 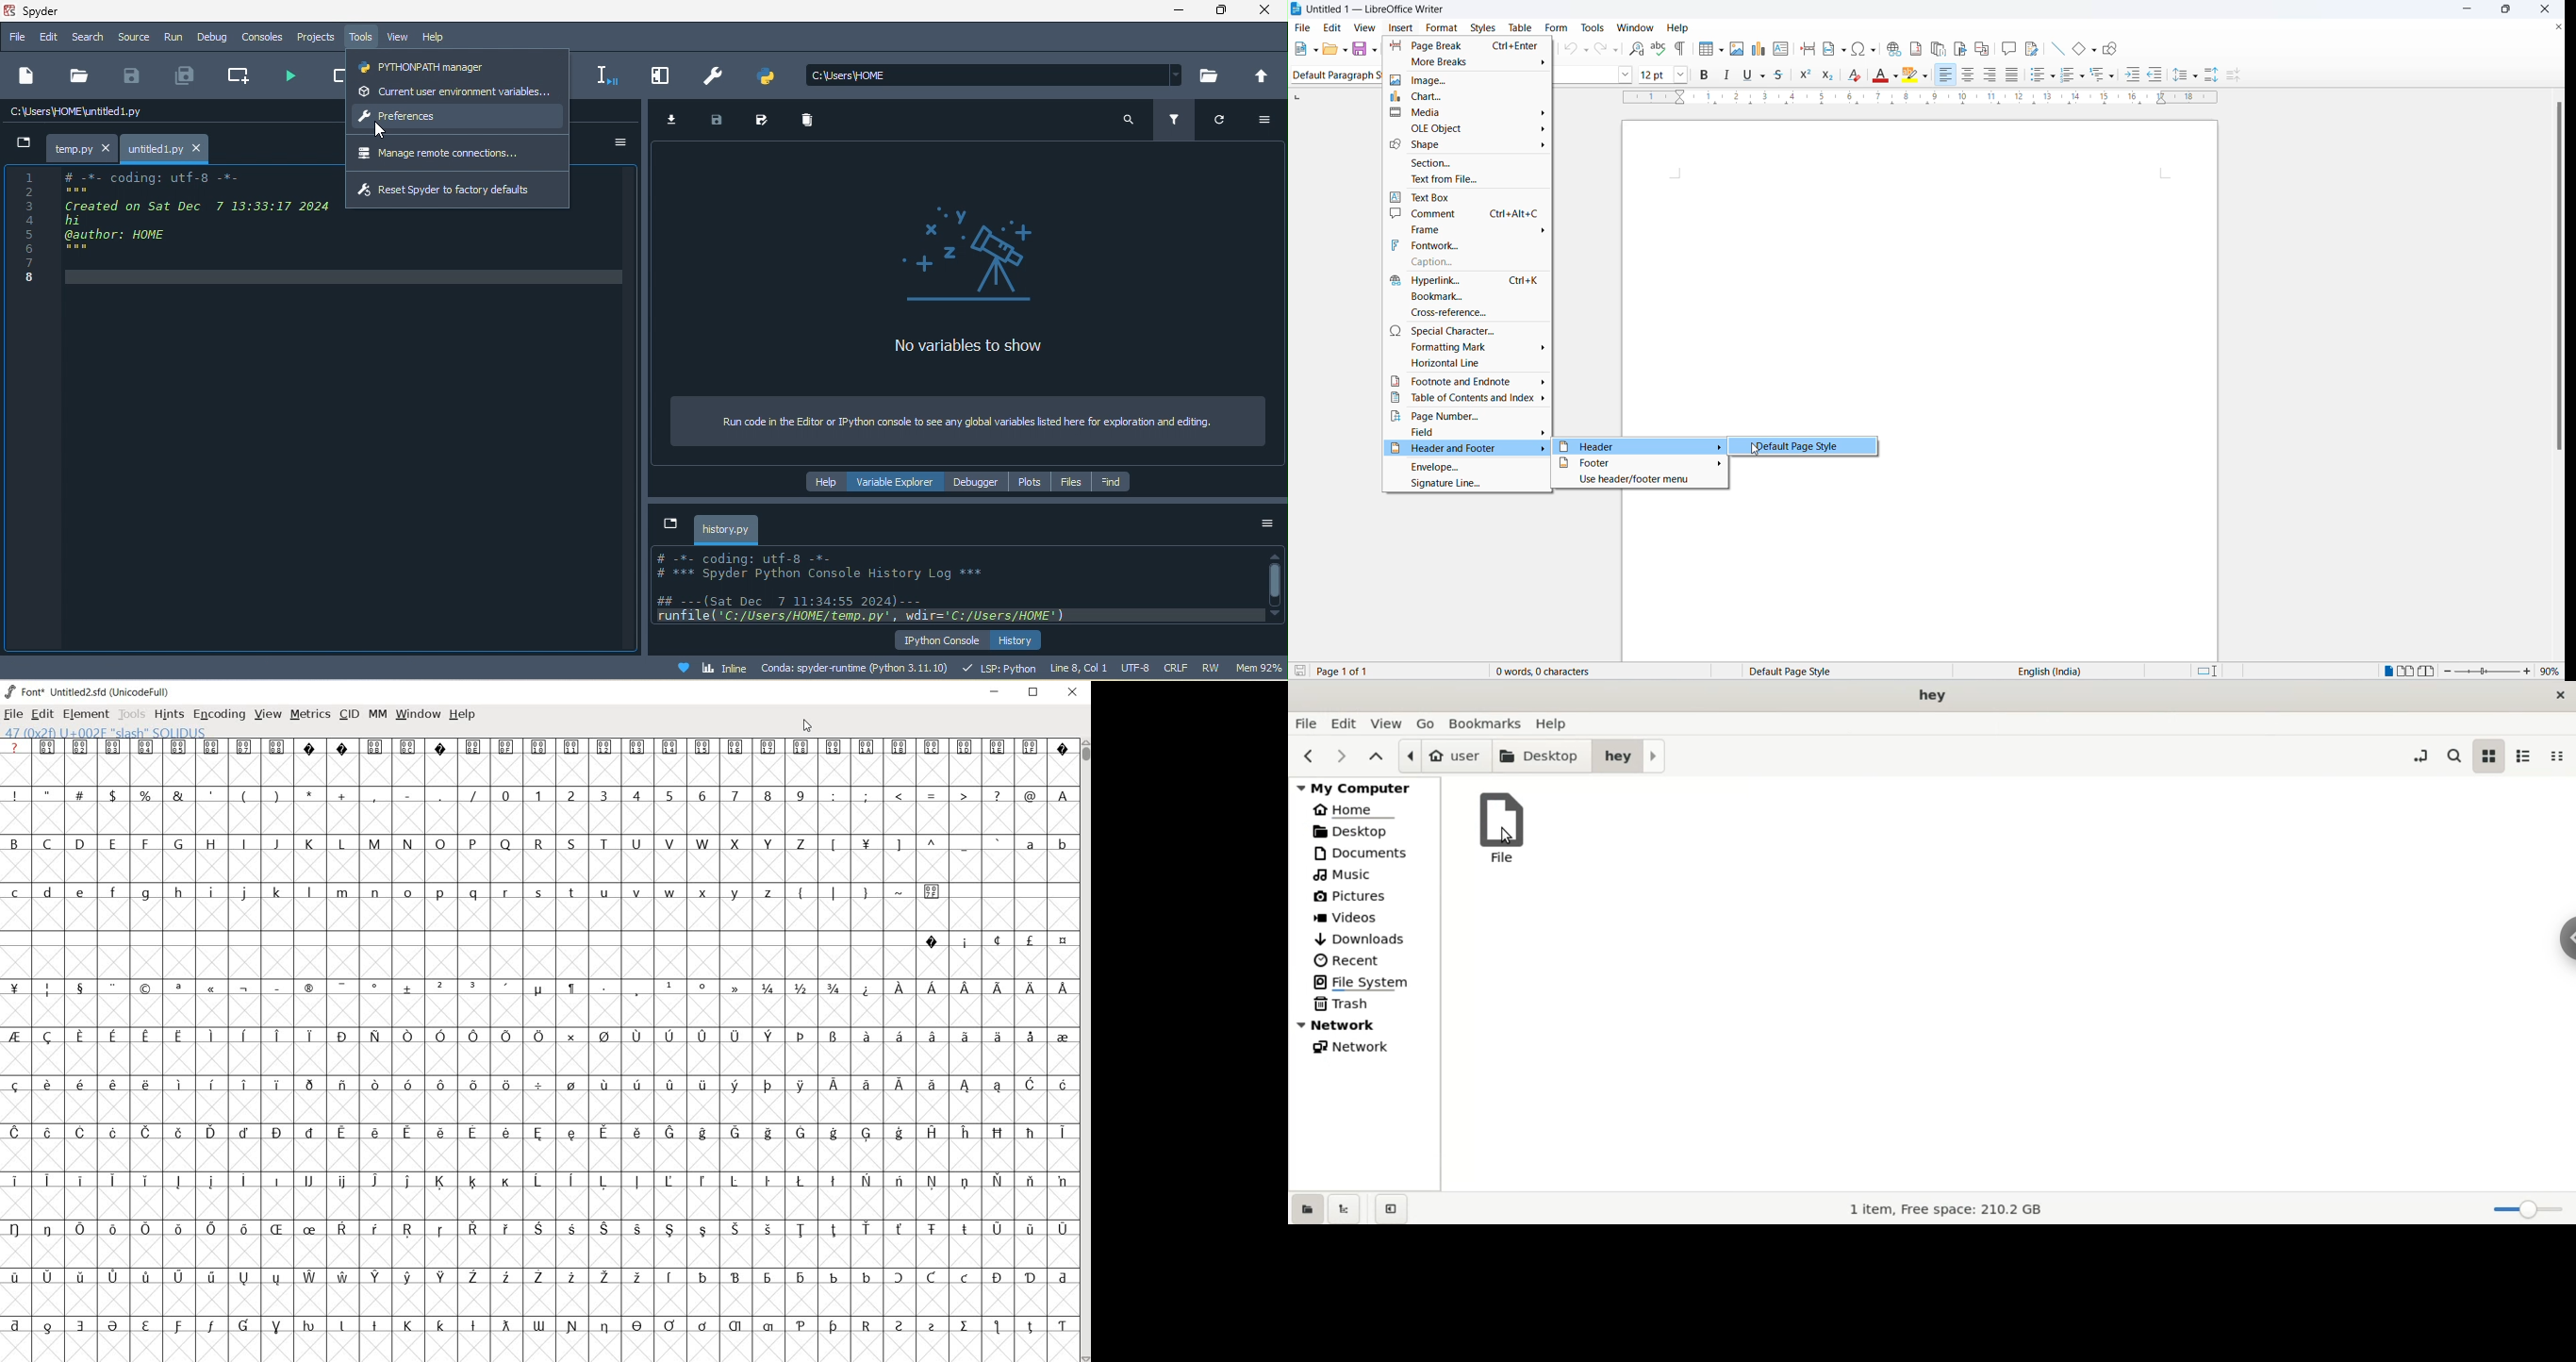 I want to click on debug, so click(x=217, y=36).